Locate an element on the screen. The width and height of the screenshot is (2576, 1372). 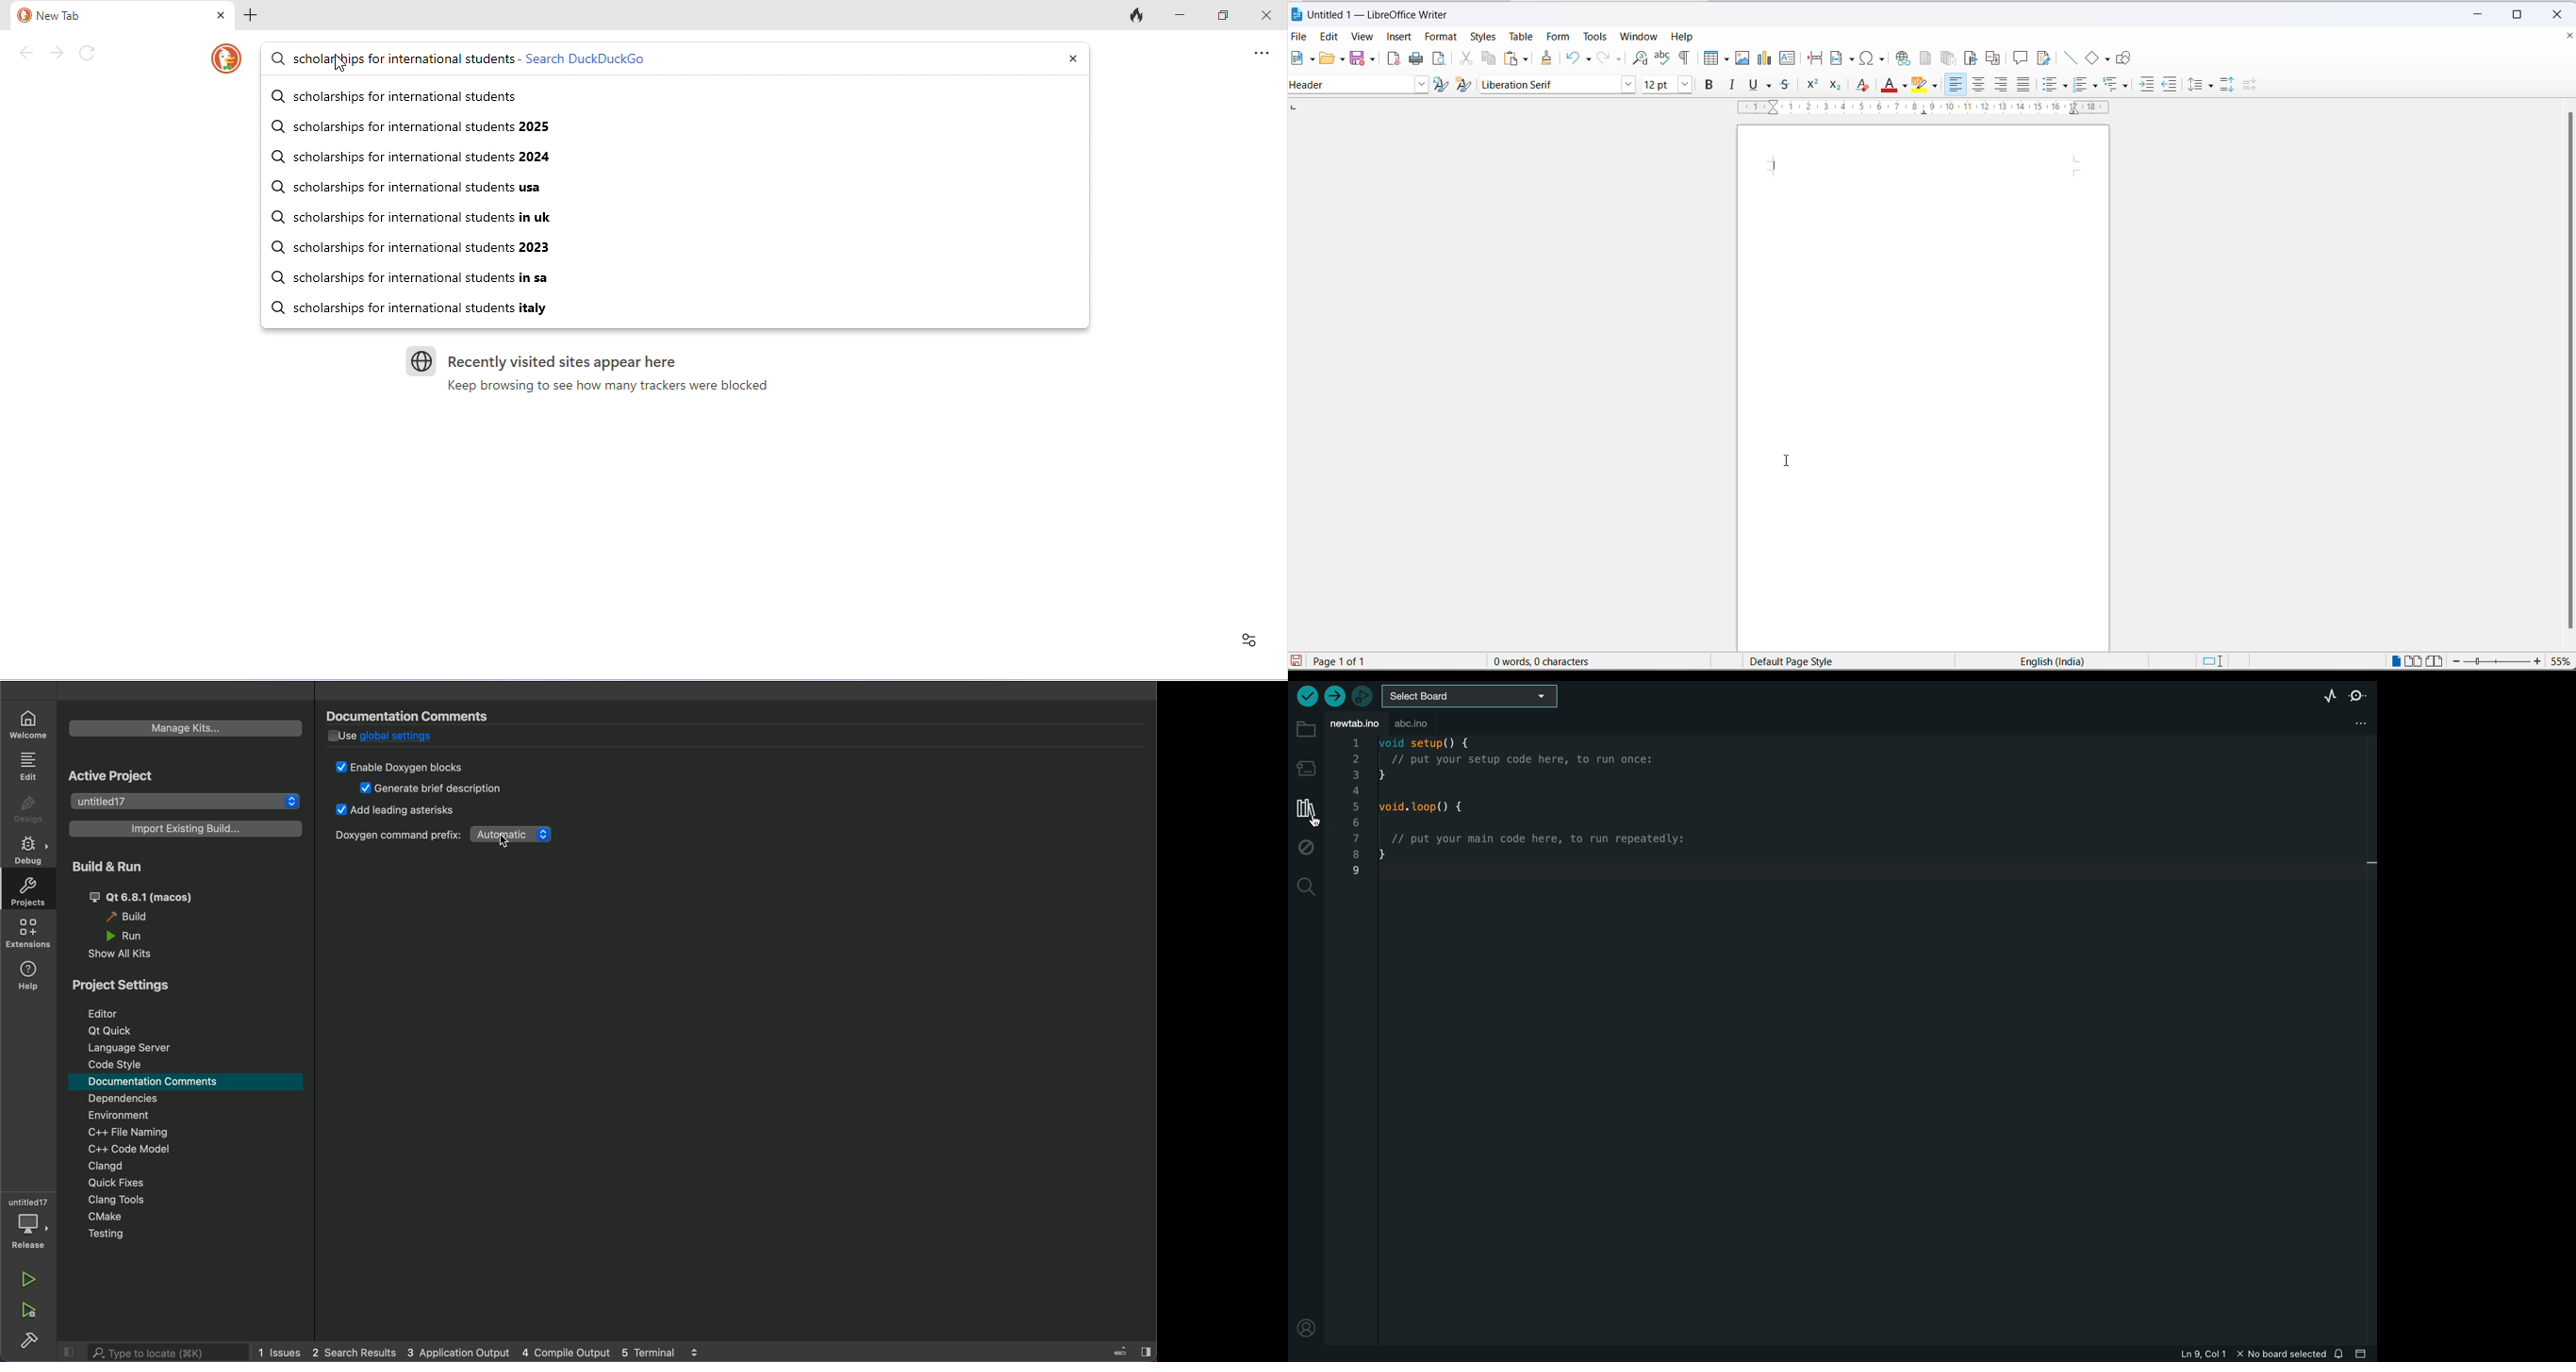
copy is located at coordinates (1489, 59).